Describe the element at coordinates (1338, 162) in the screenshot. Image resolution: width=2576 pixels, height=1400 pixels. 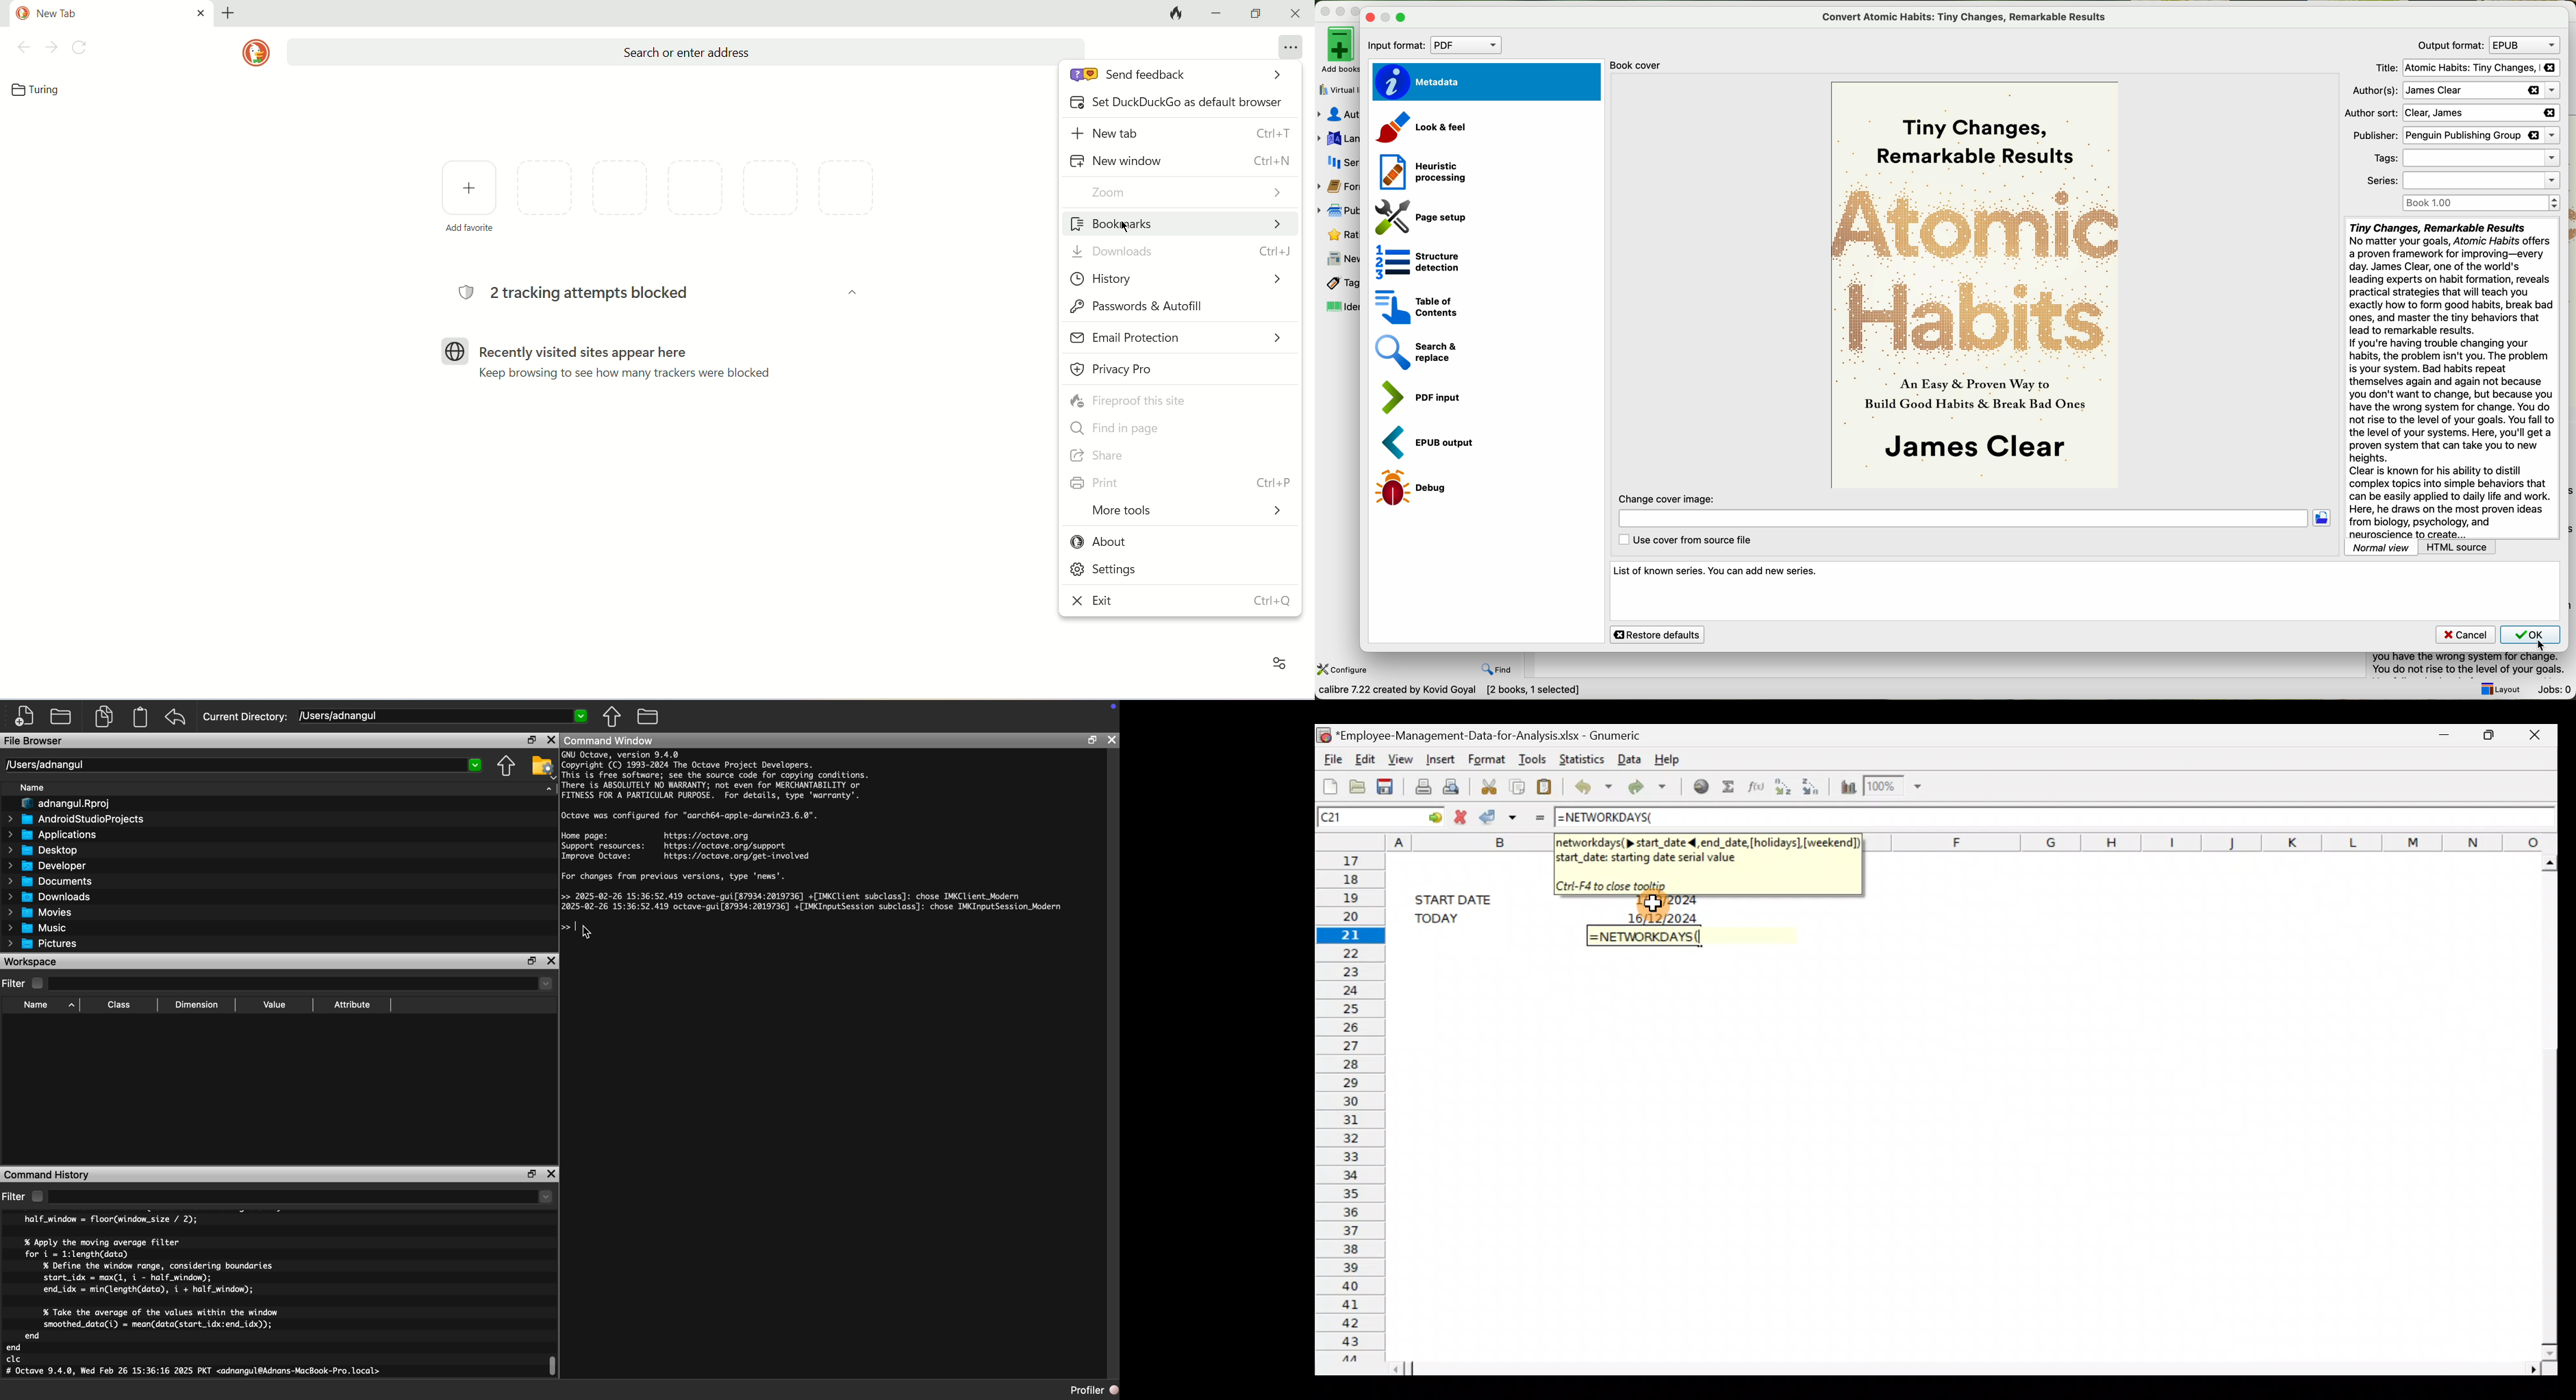
I see `series` at that location.